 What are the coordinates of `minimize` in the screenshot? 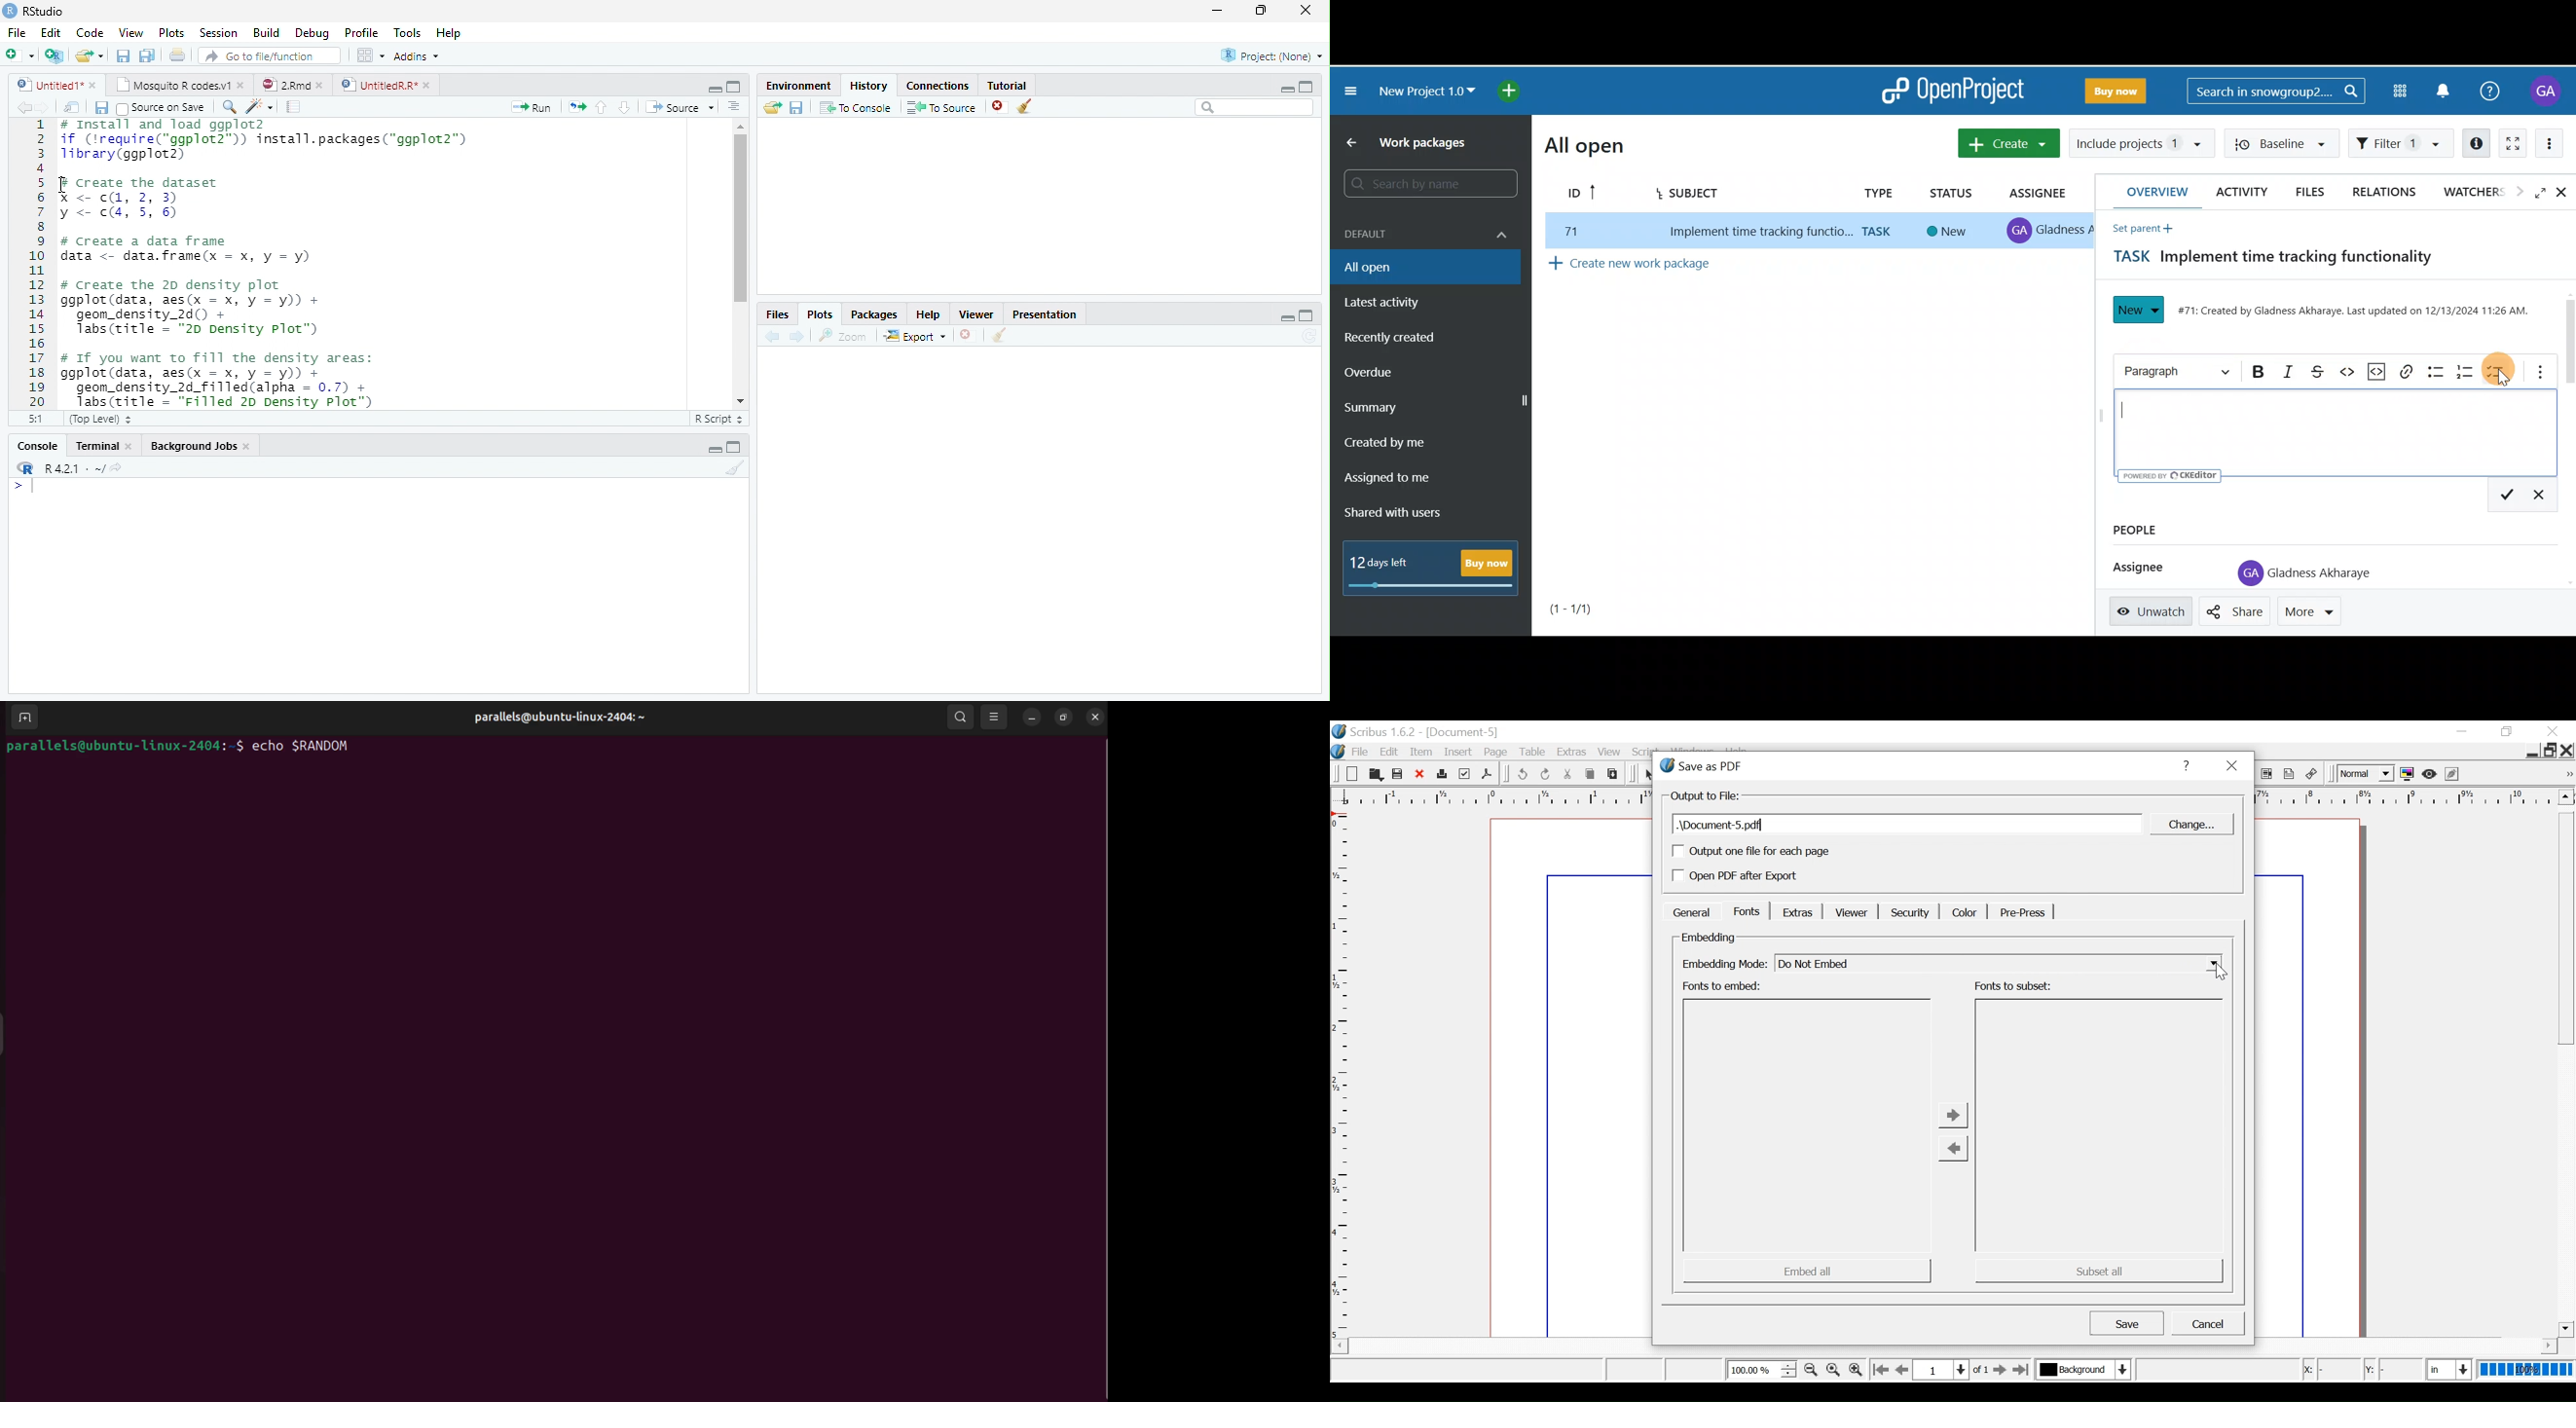 It's located at (1216, 12).